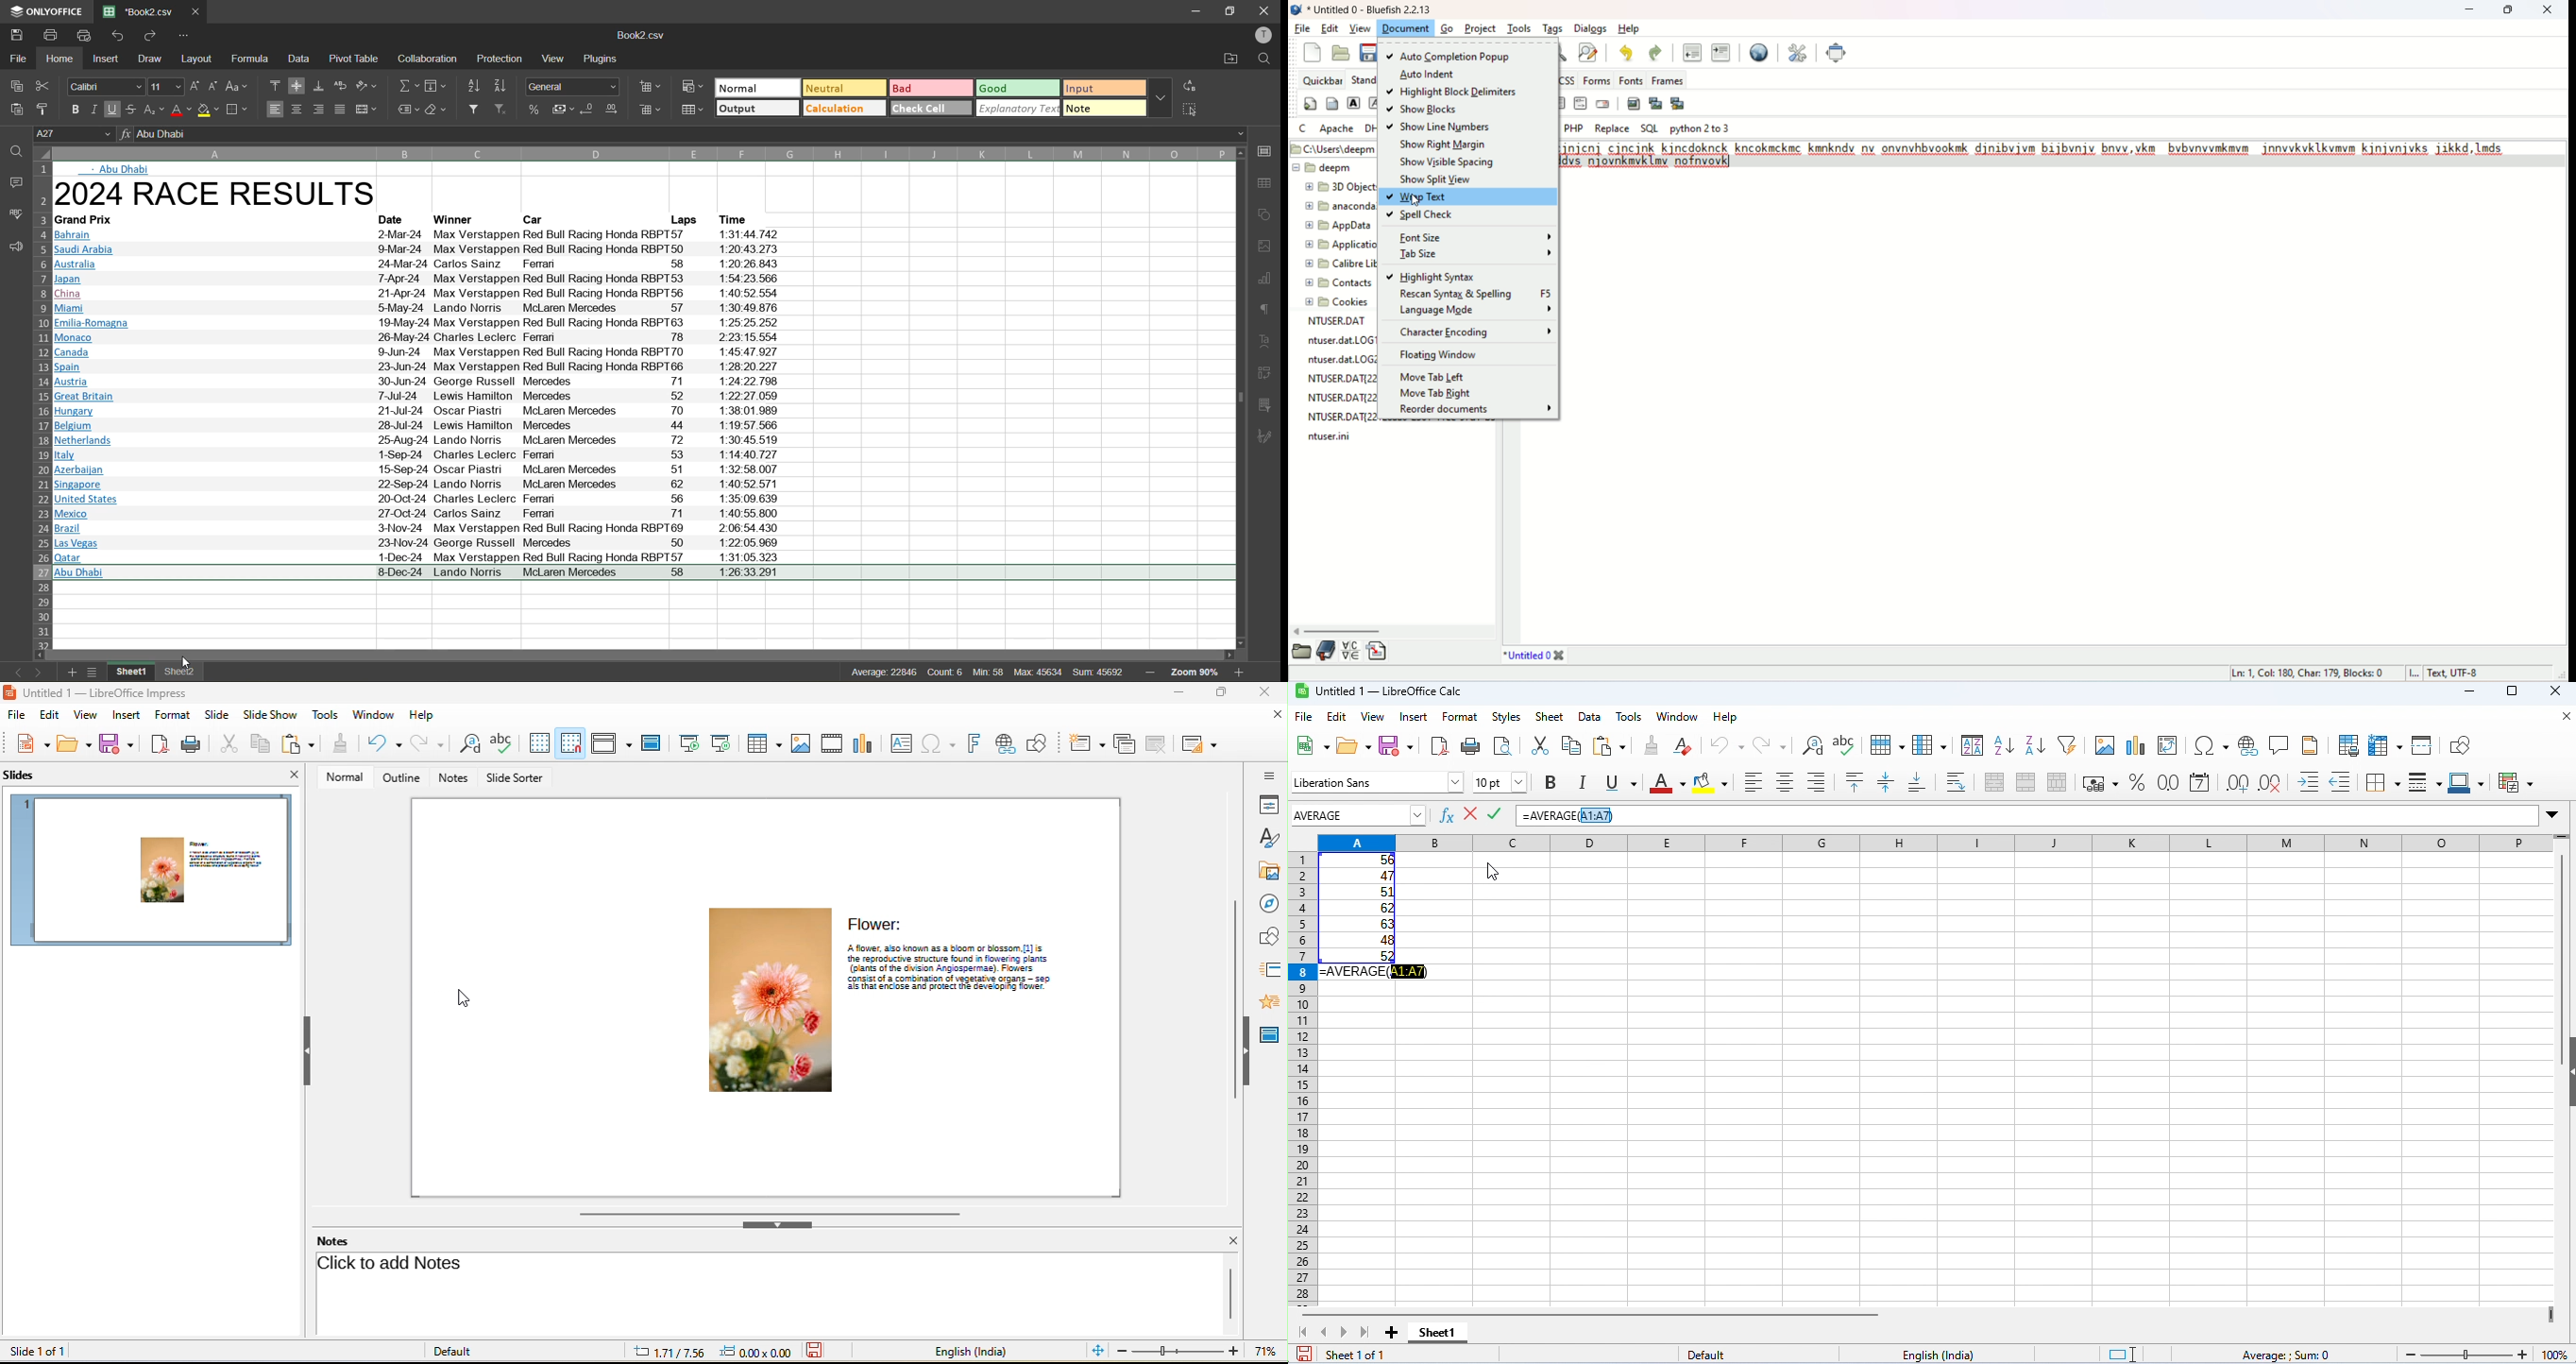 The image size is (2576, 1372). What do you see at coordinates (13, 181) in the screenshot?
I see `comments` at bounding box center [13, 181].